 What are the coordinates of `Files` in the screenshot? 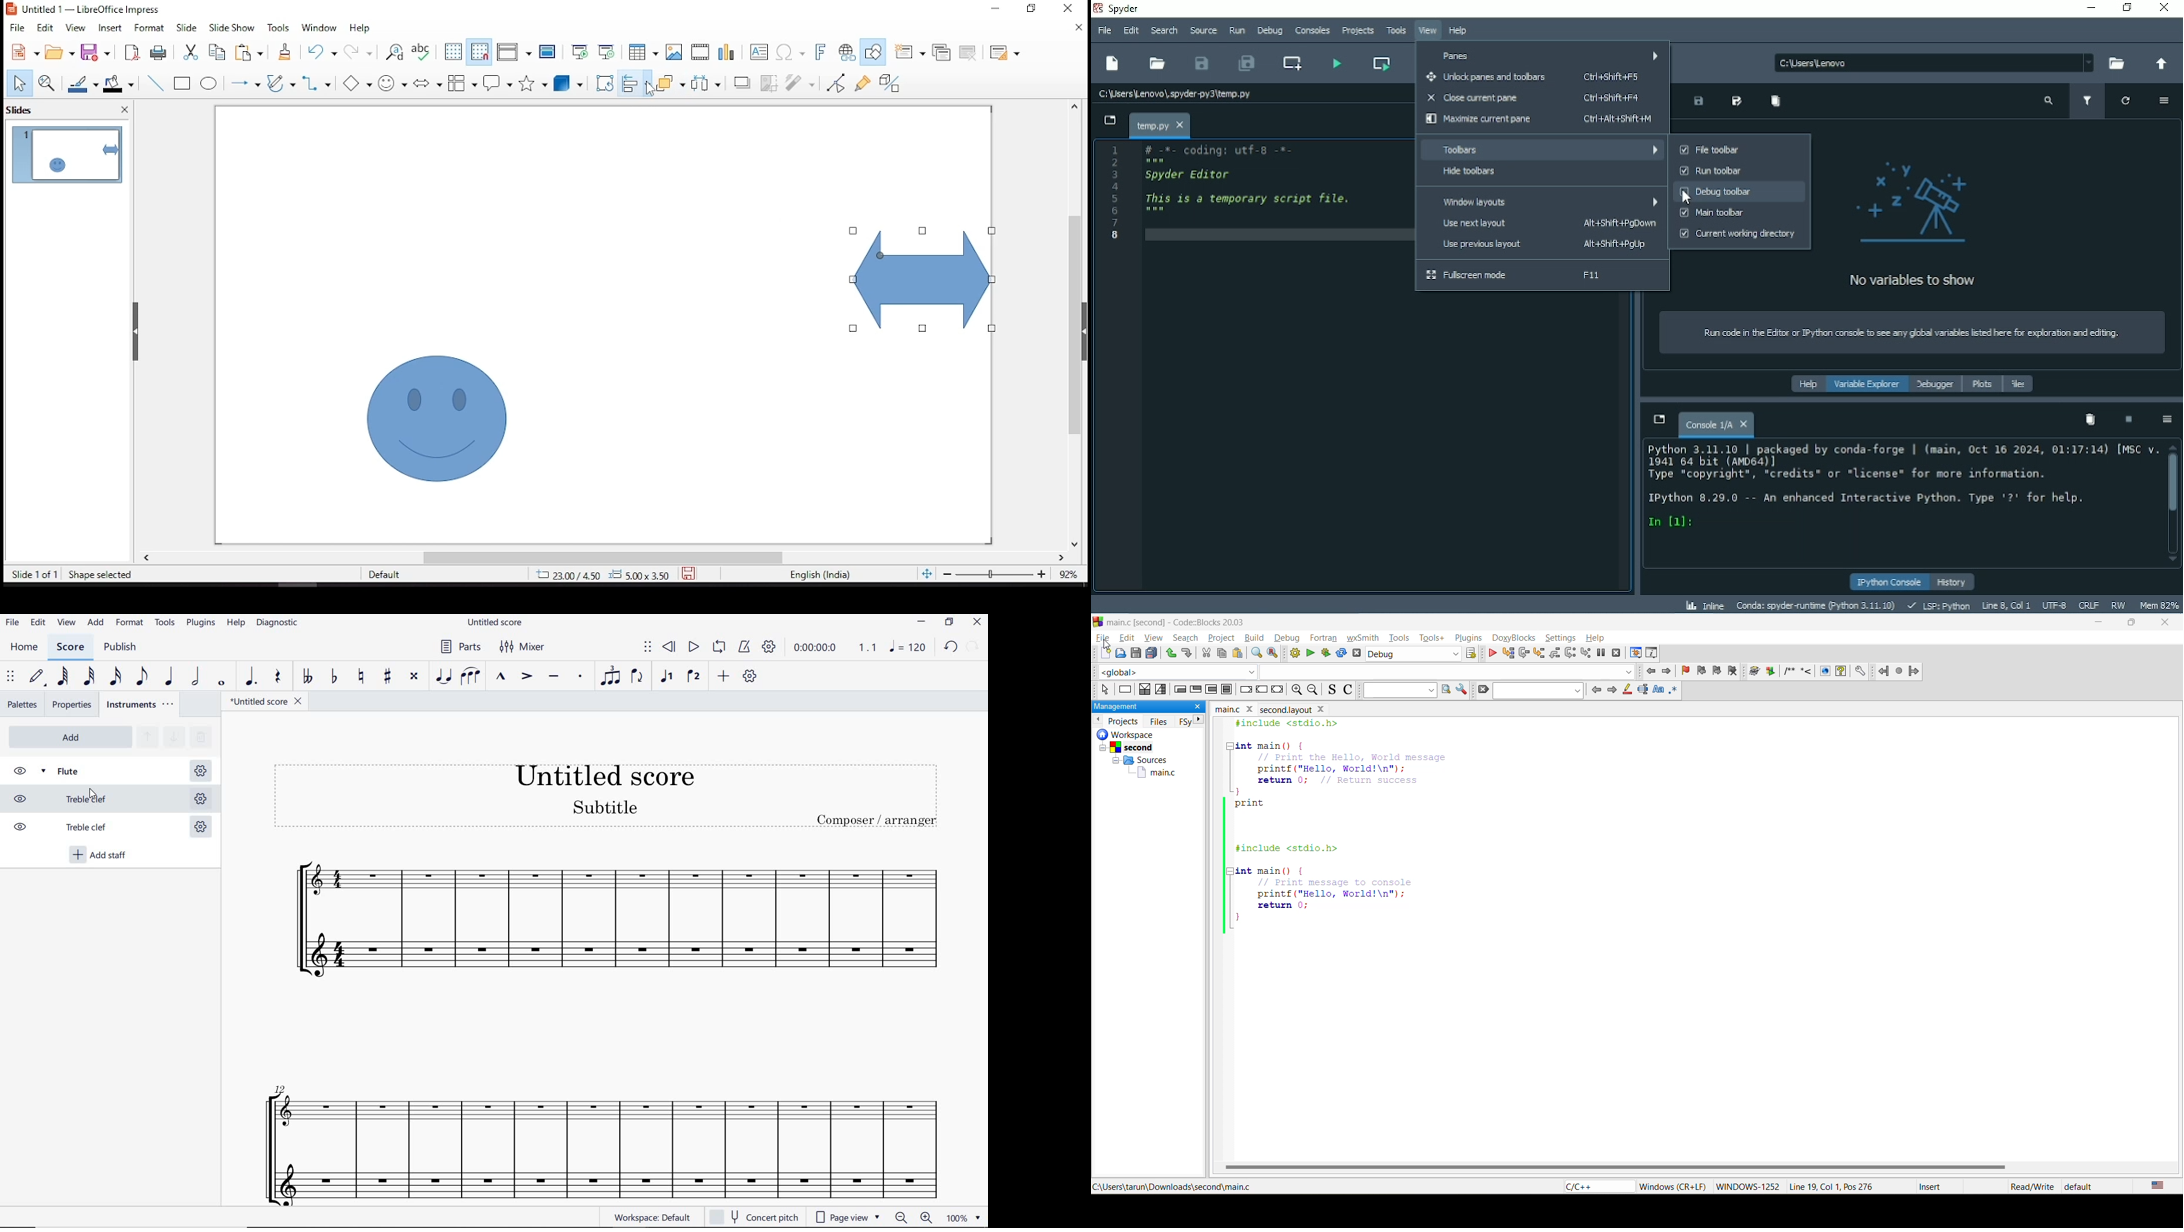 It's located at (2019, 384).